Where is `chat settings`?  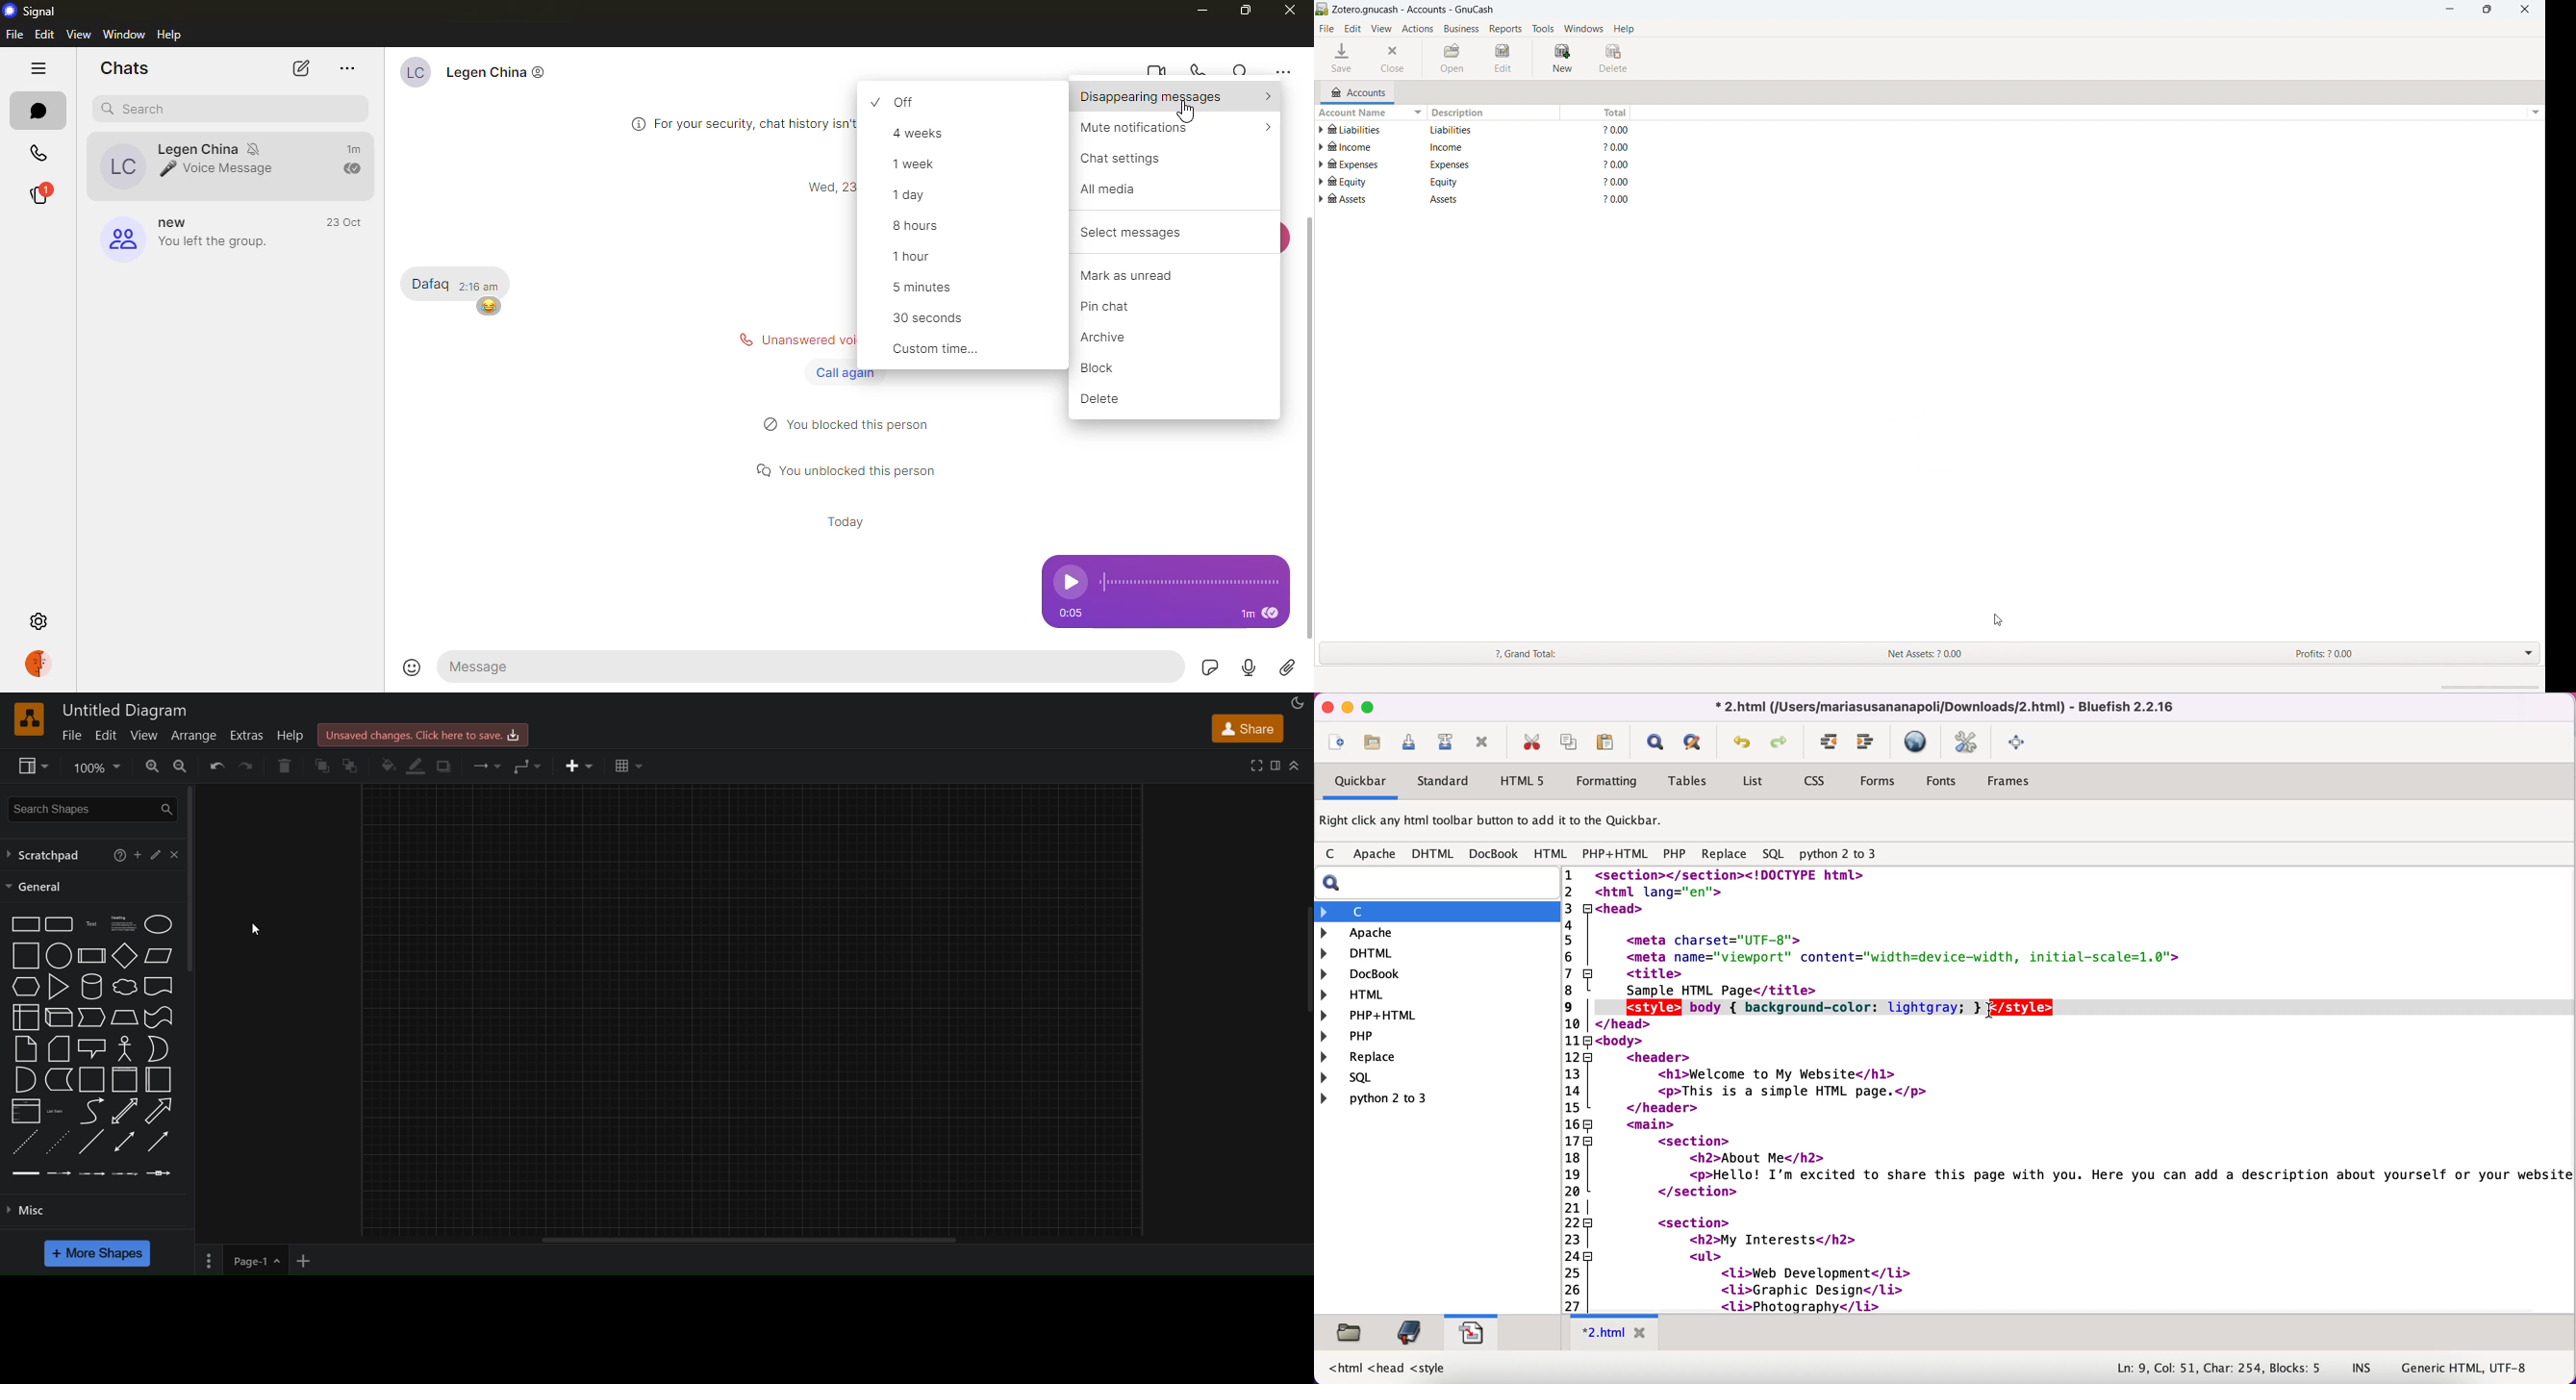 chat settings is located at coordinates (1126, 159).